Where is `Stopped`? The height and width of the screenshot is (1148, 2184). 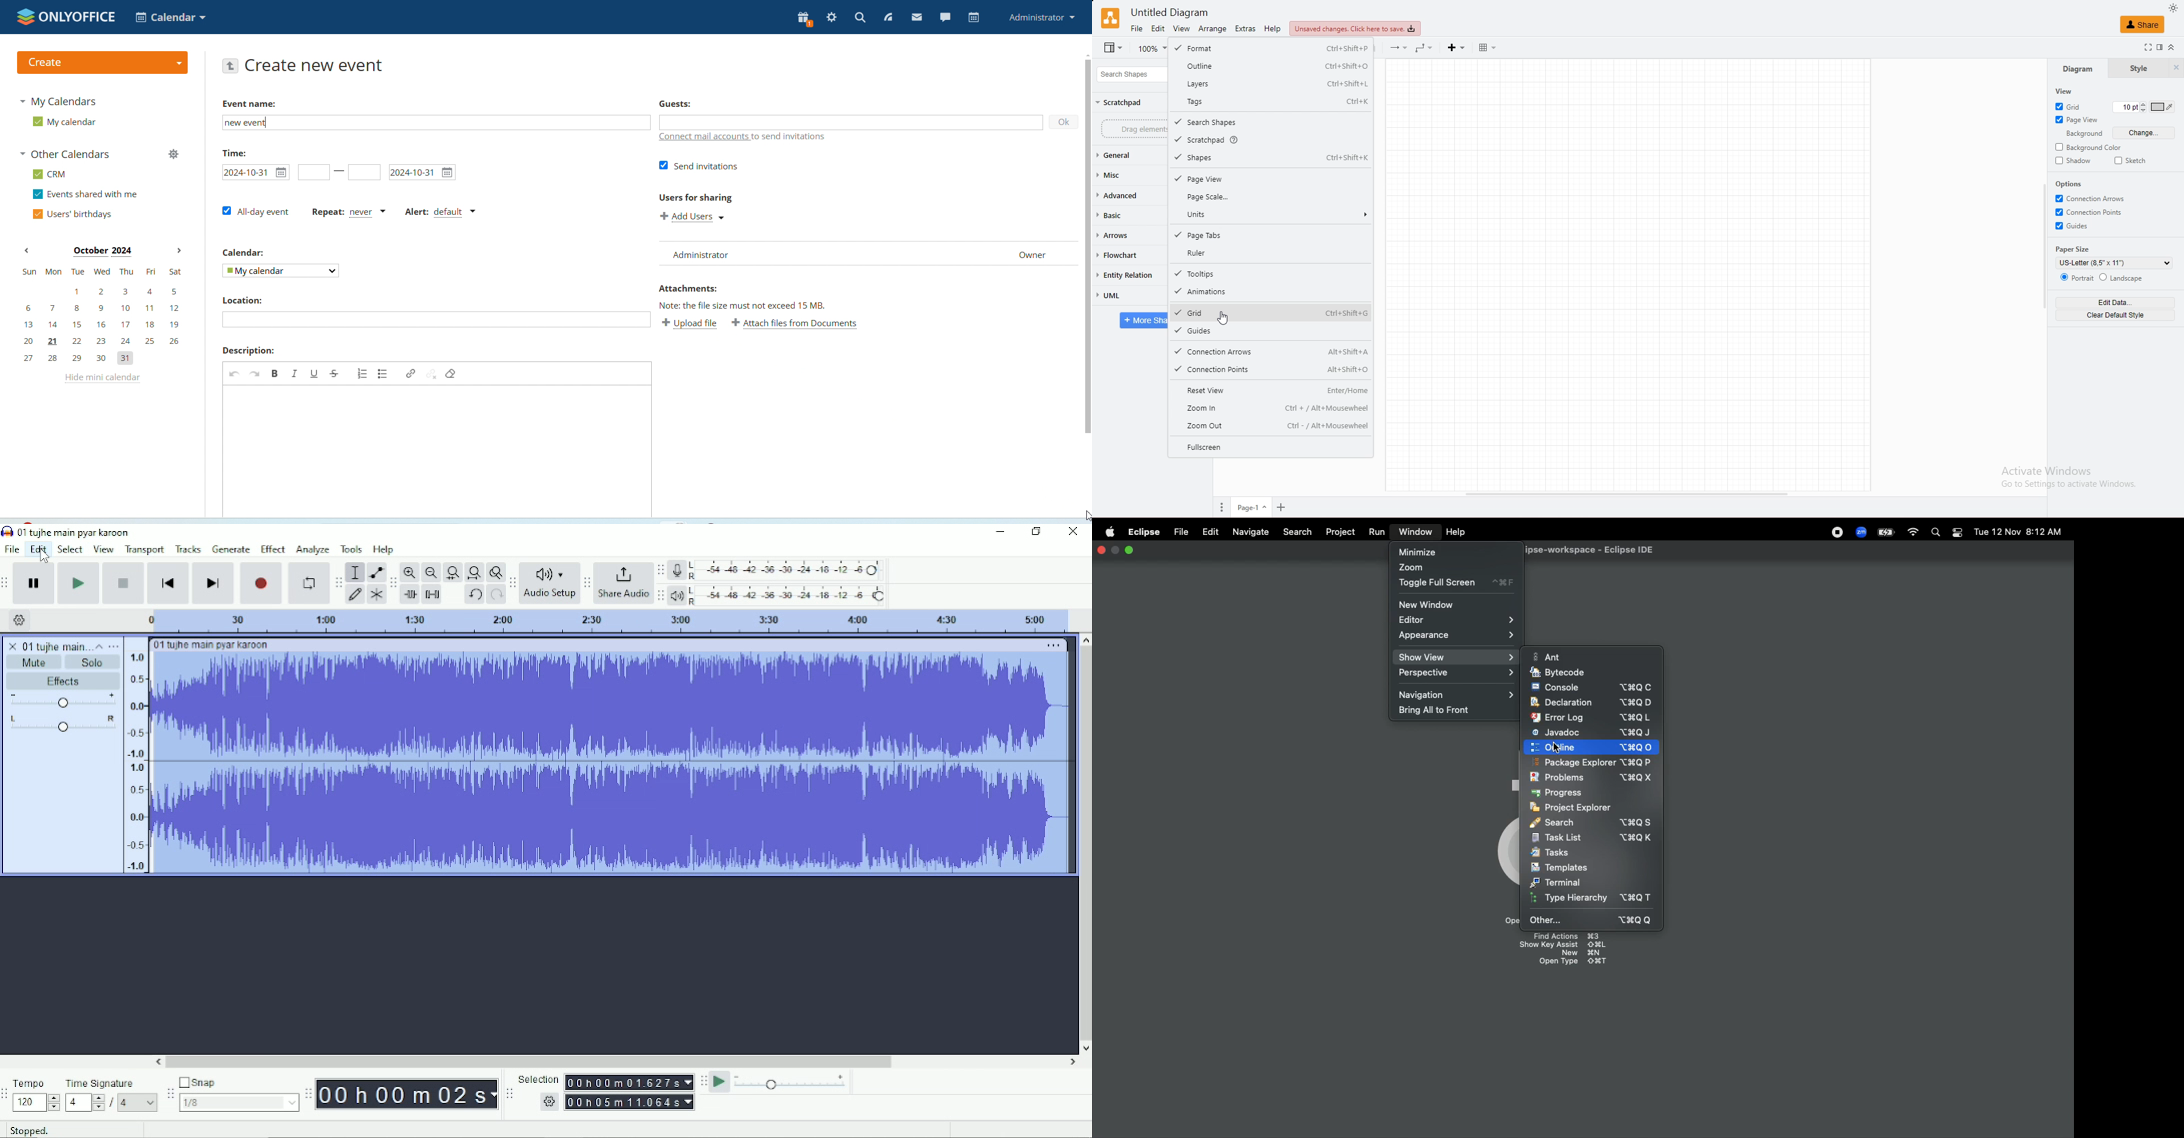
Stopped is located at coordinates (29, 1129).